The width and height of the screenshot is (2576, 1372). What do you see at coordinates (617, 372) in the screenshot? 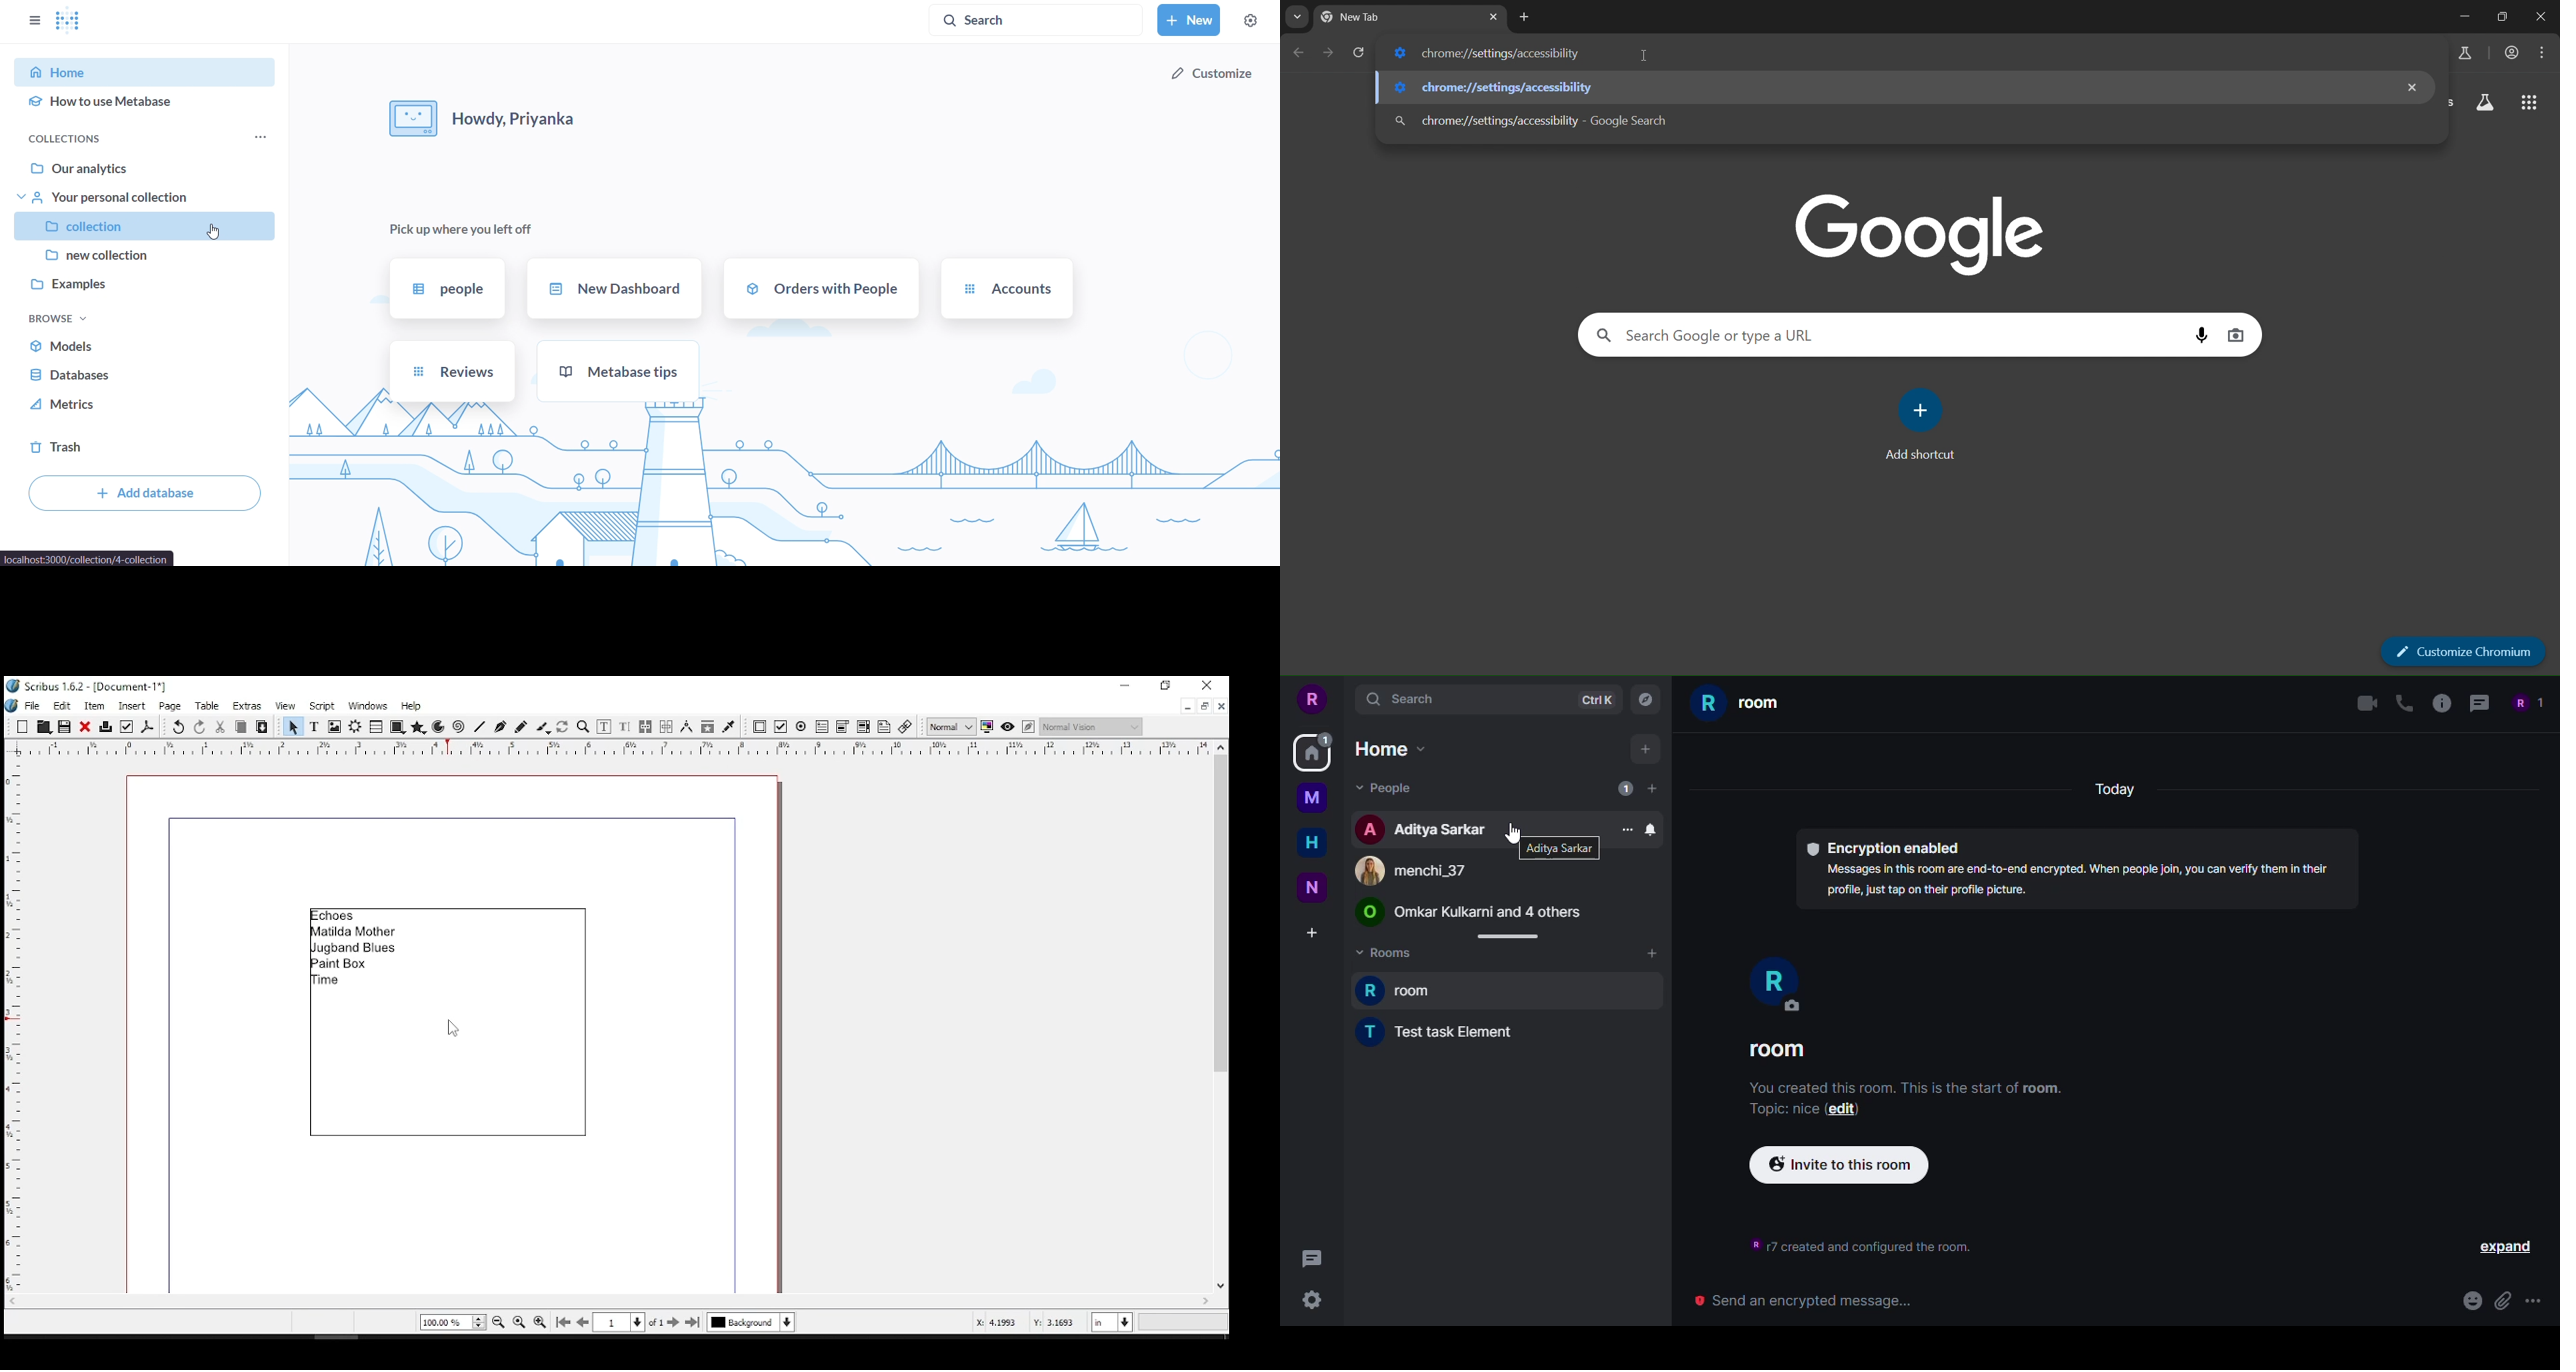
I see `metabase tips` at bounding box center [617, 372].